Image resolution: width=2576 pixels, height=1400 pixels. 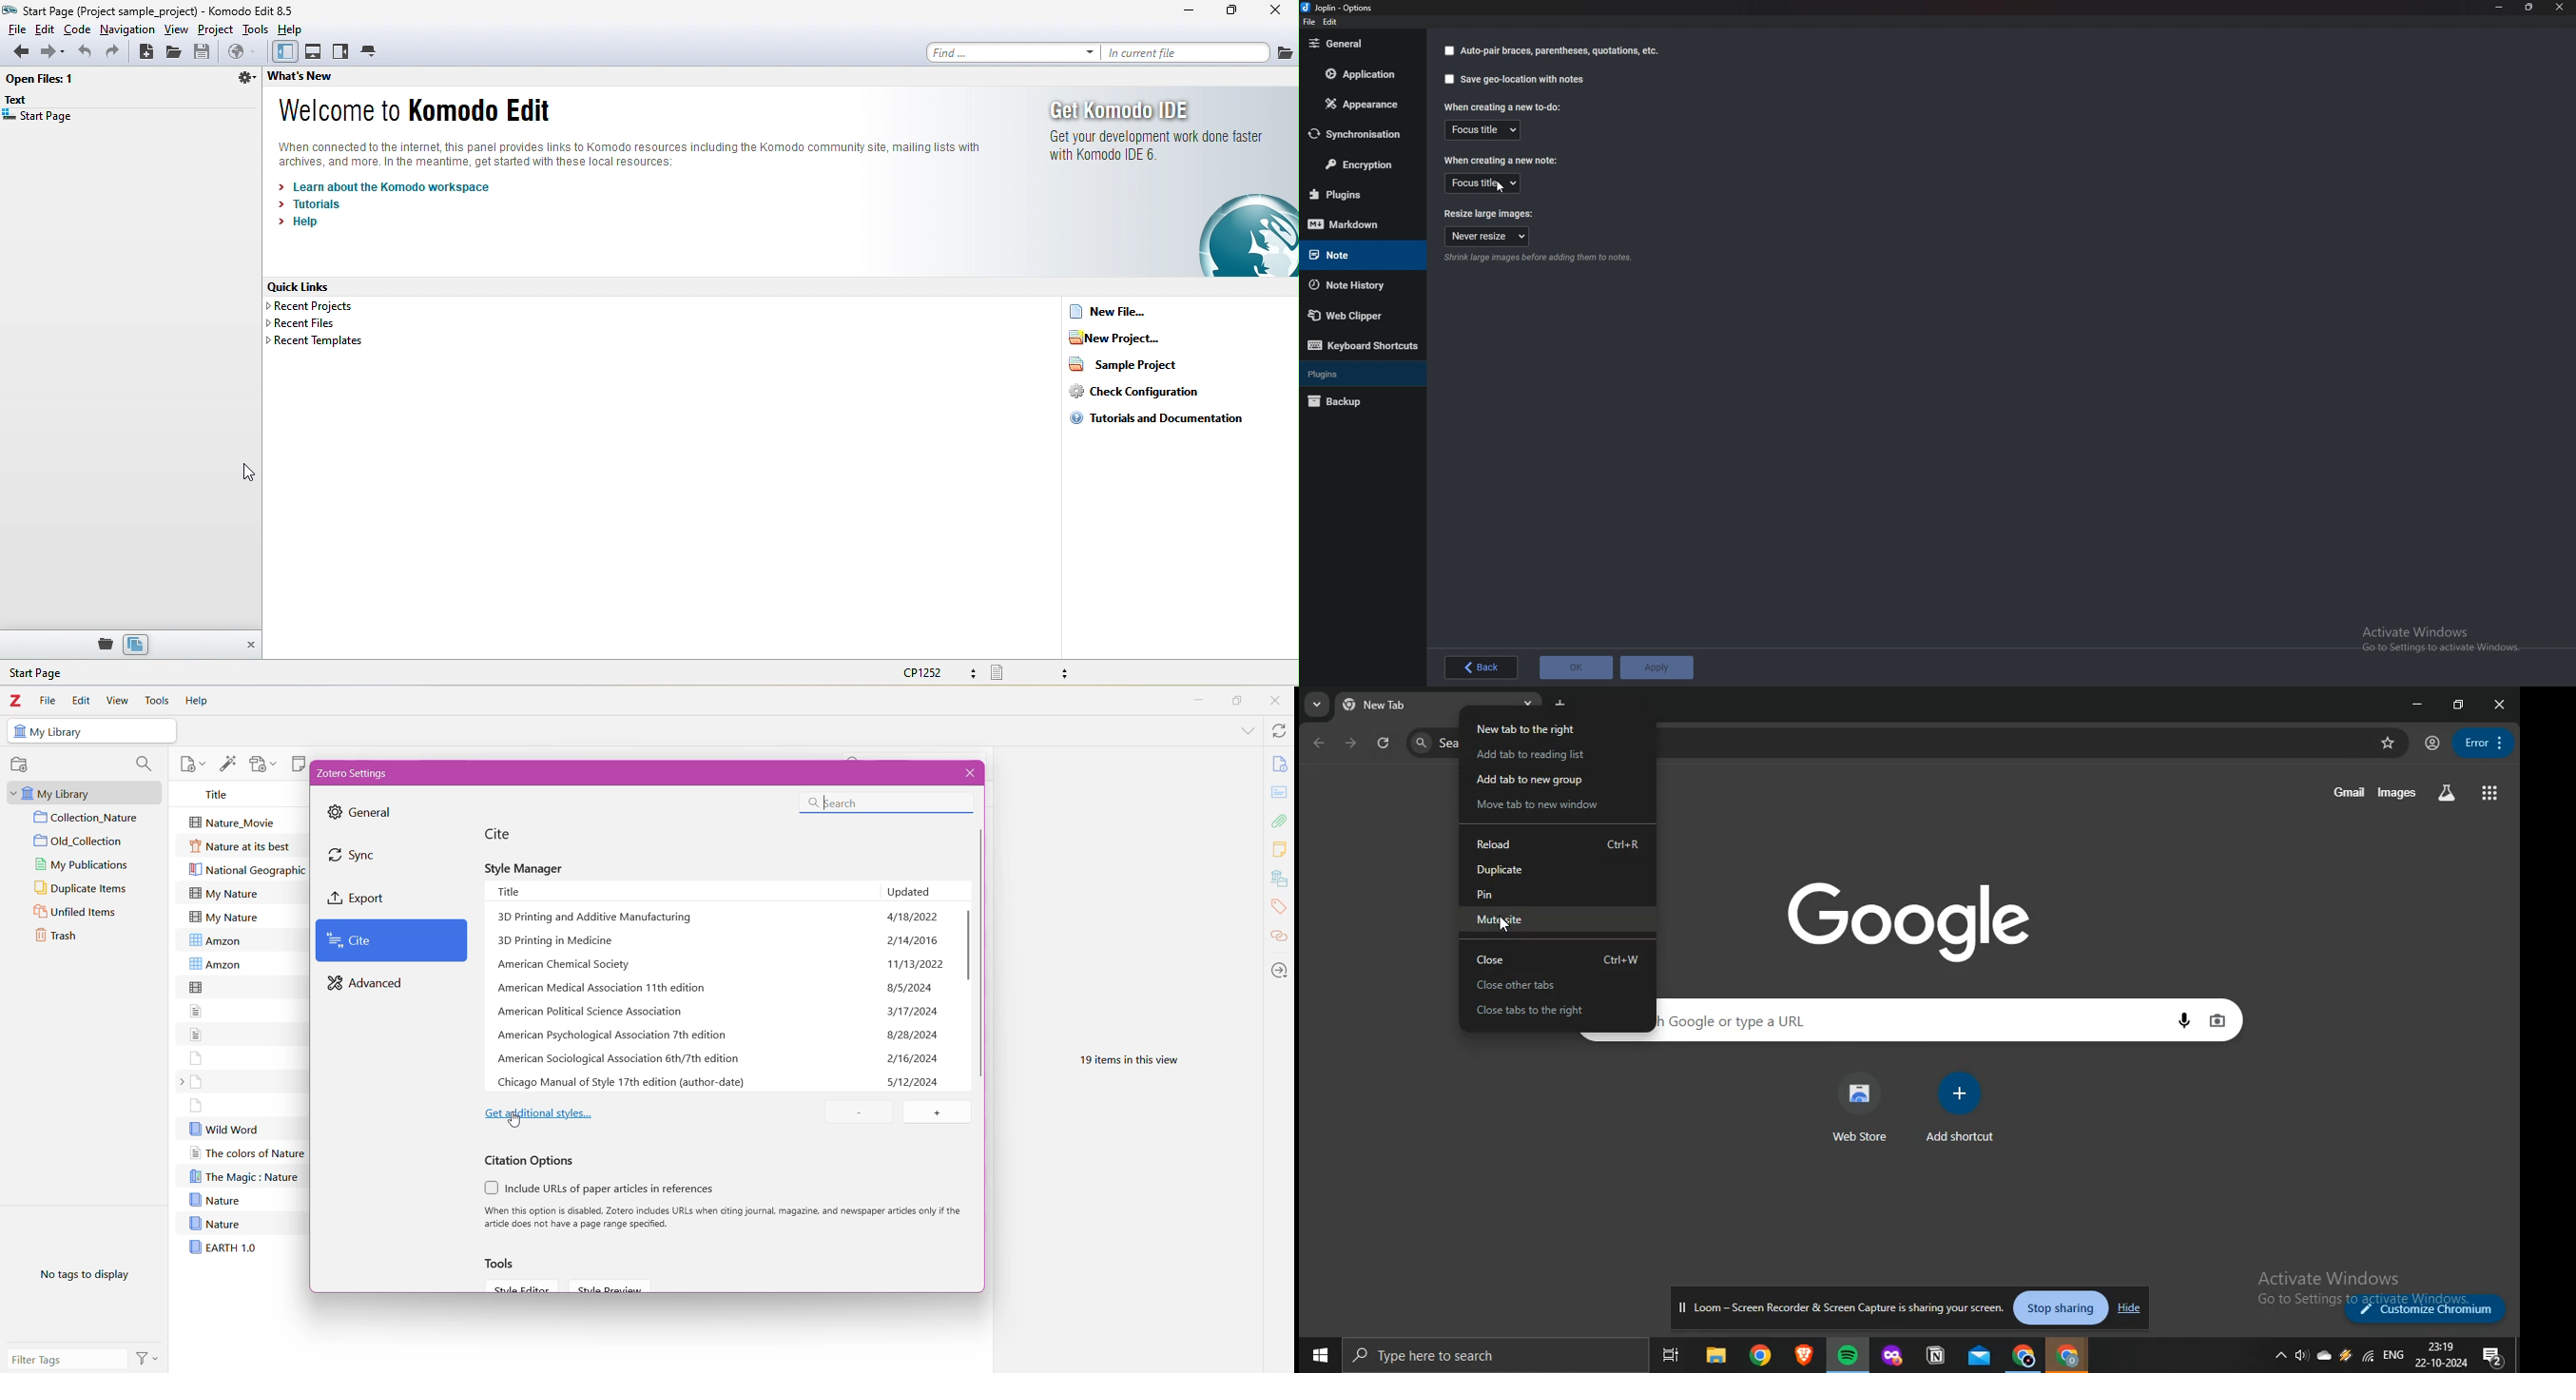 What do you see at coordinates (16, 53) in the screenshot?
I see `back` at bounding box center [16, 53].